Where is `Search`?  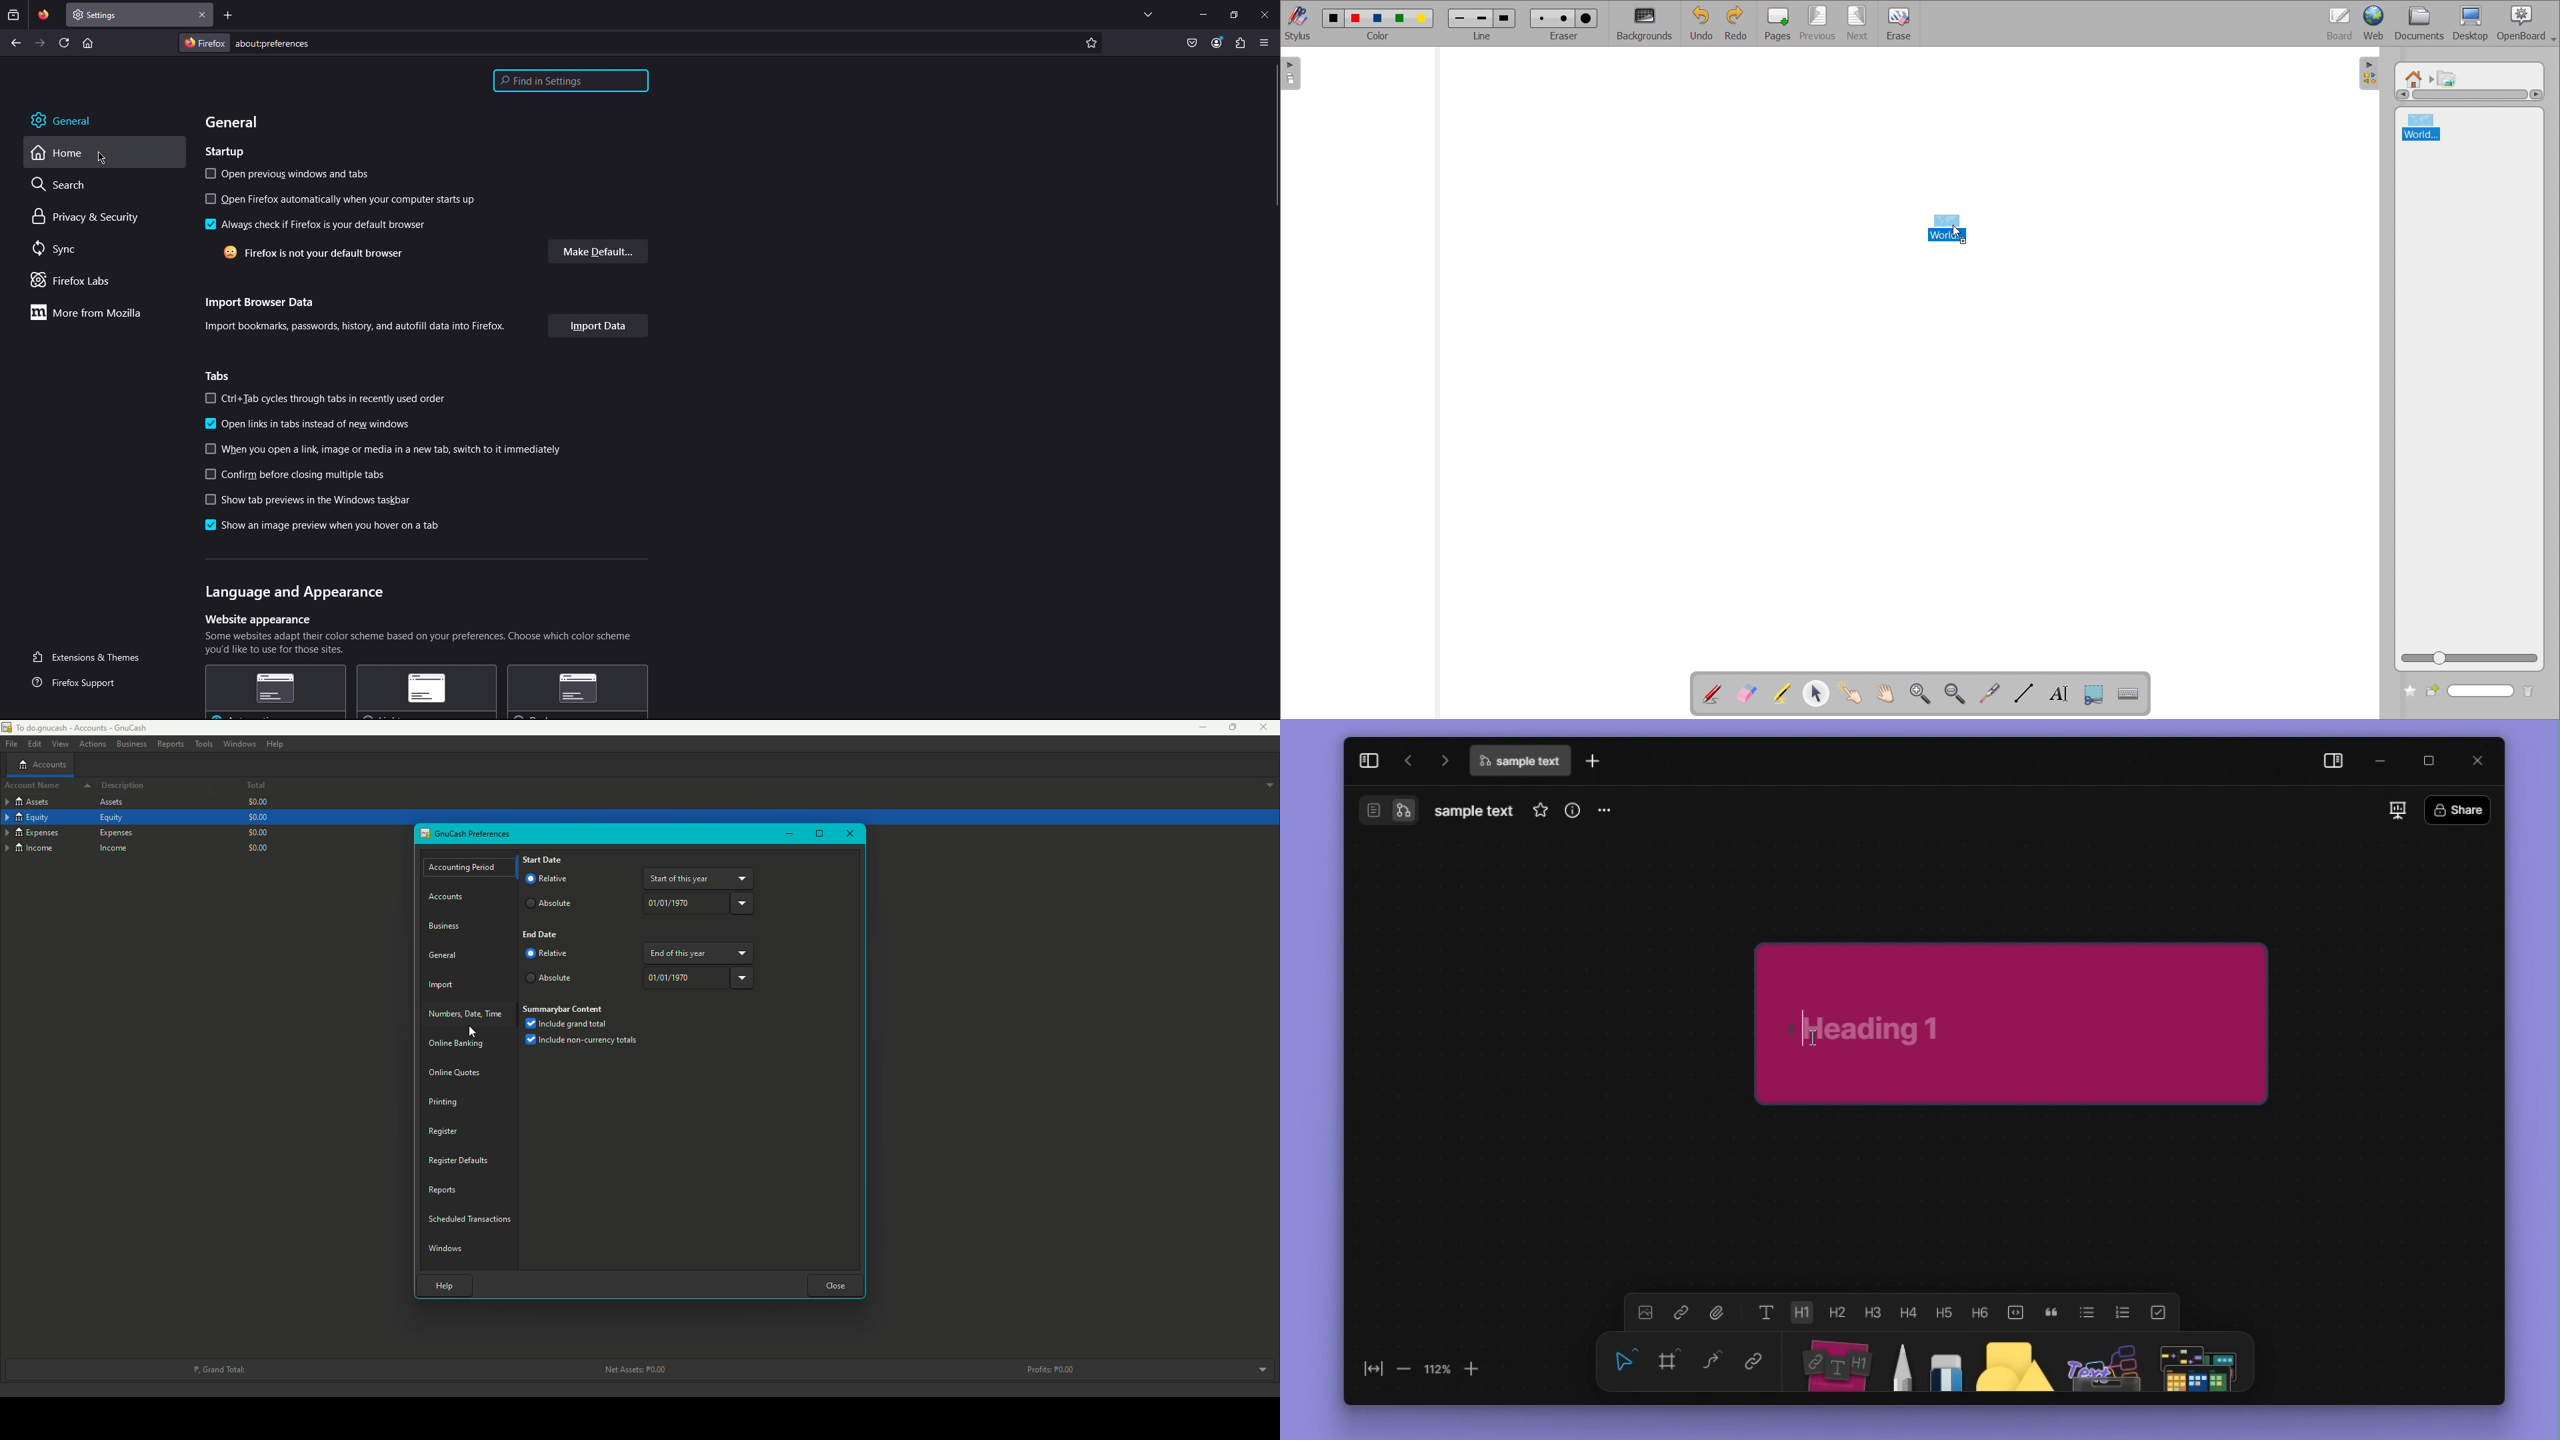
Search is located at coordinates (61, 184).